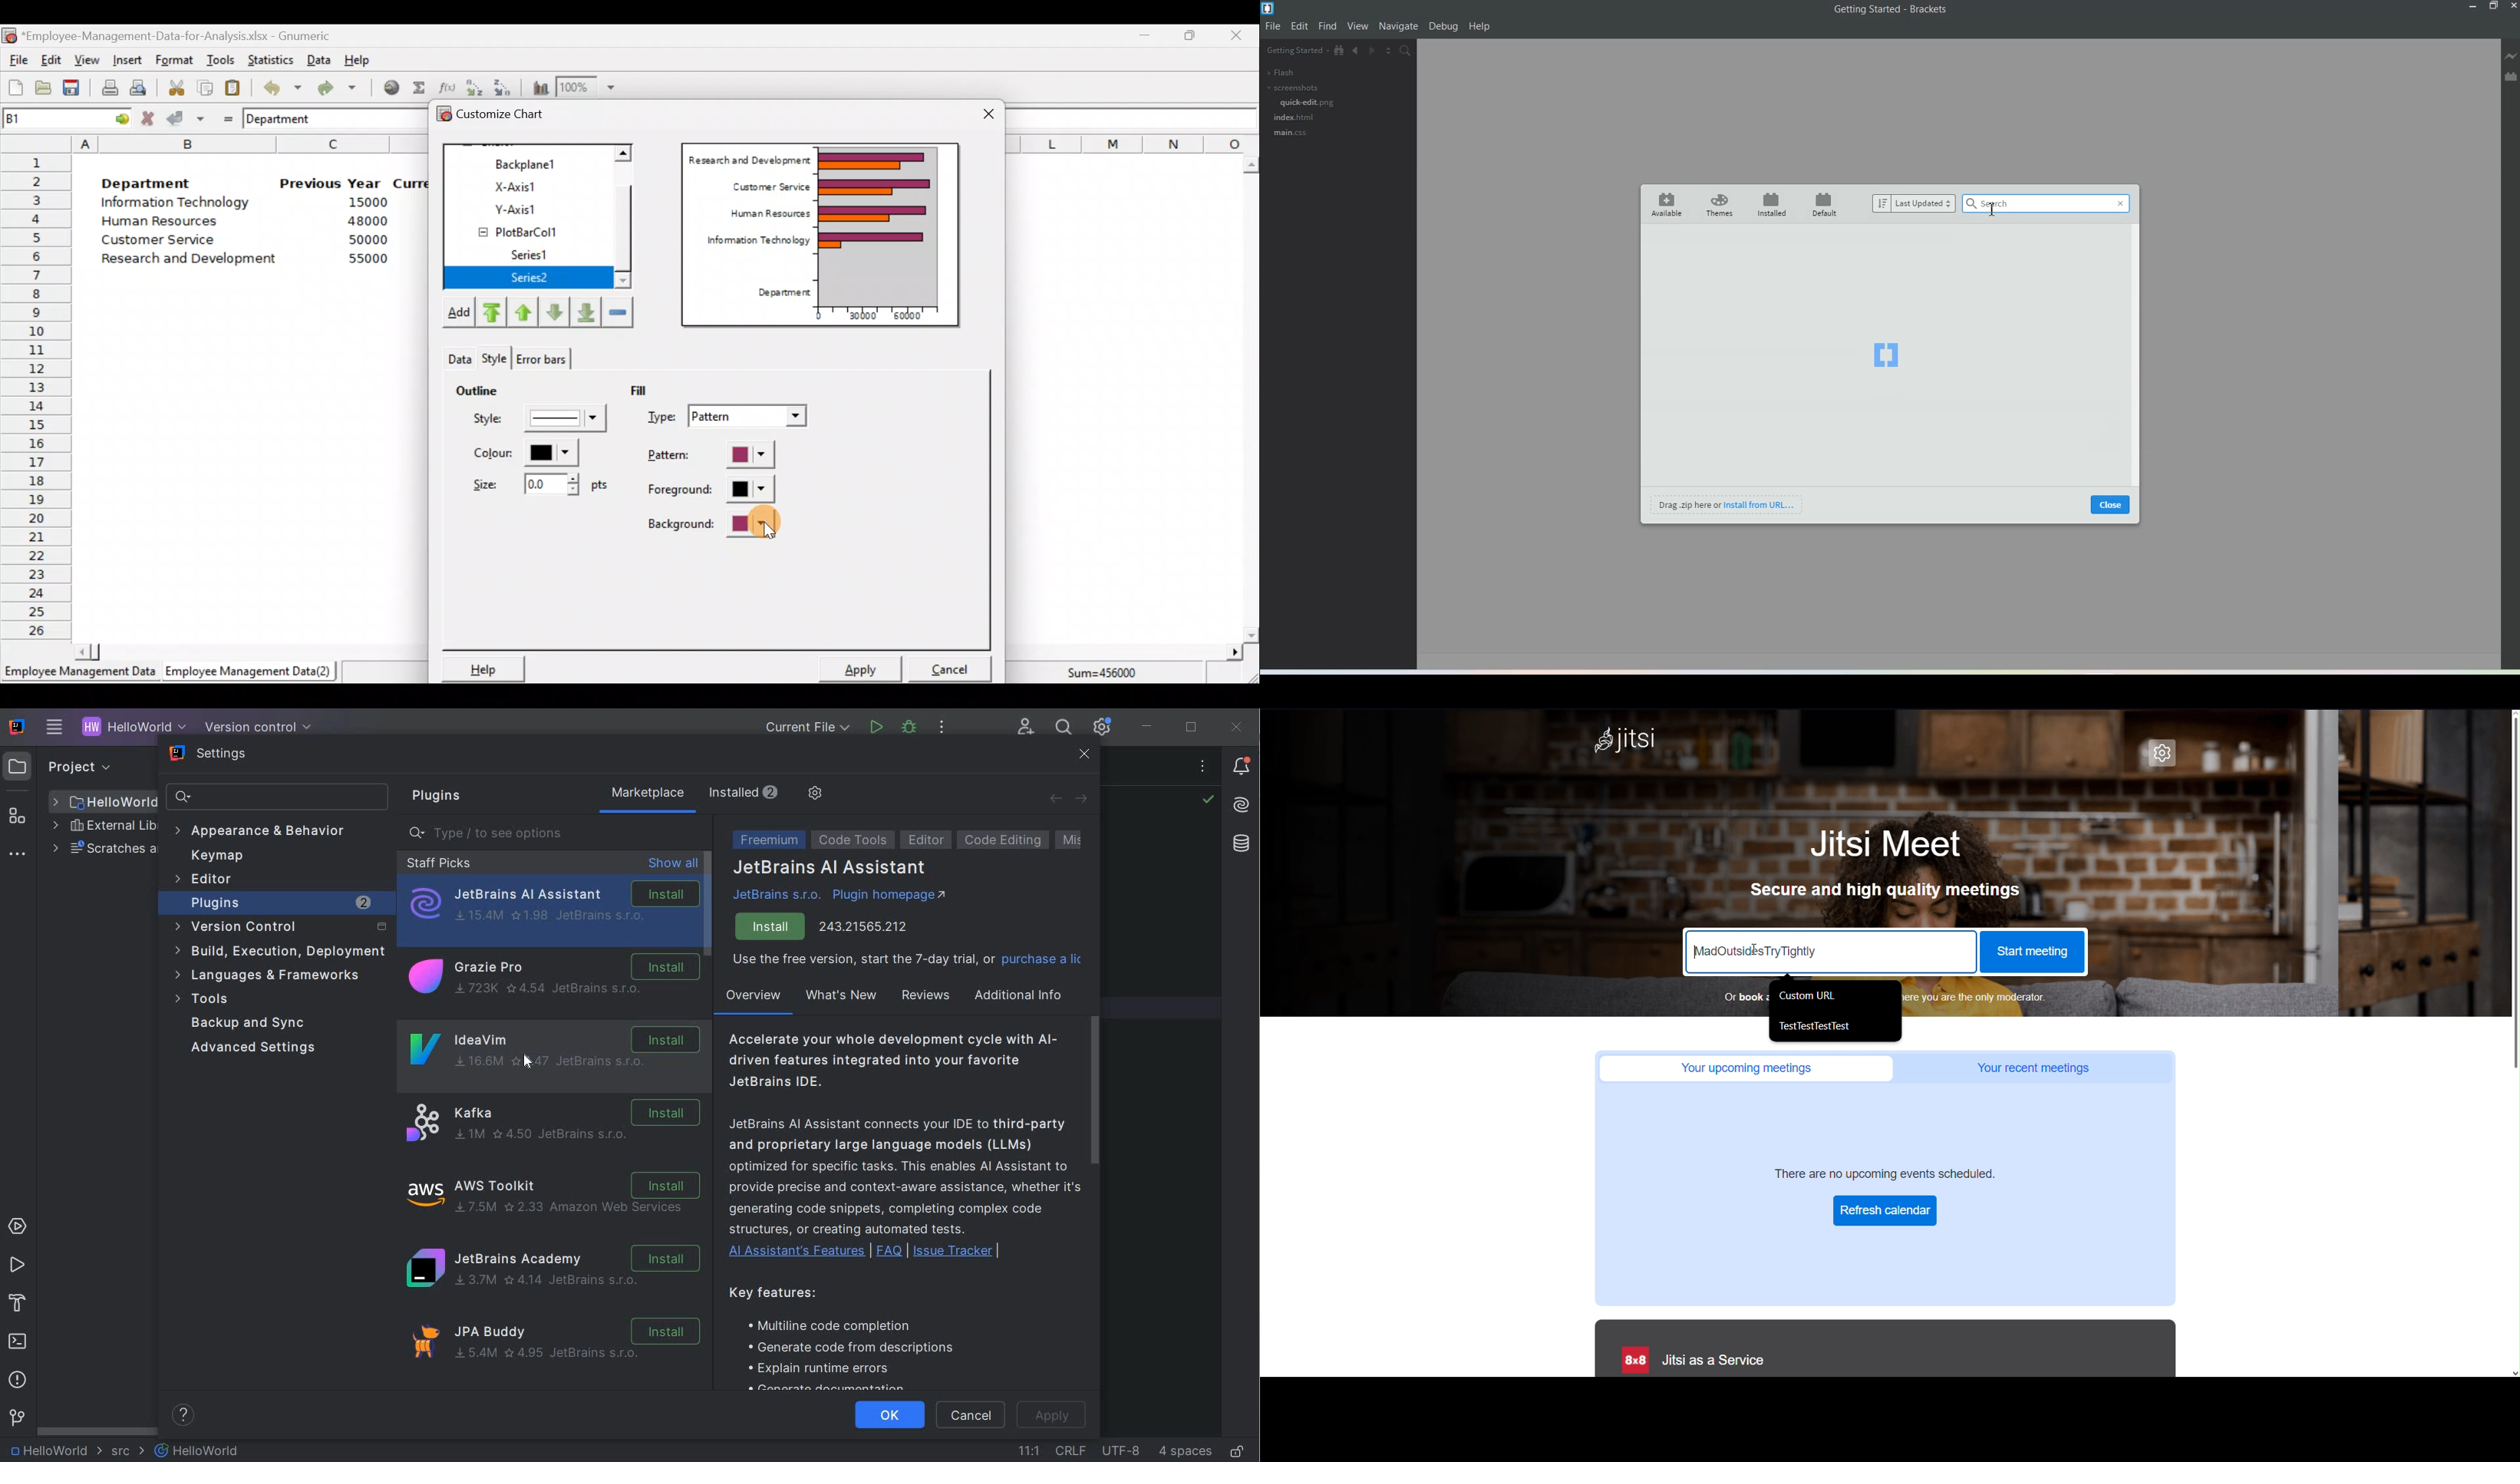 Image resolution: width=2520 pixels, height=1484 pixels. I want to click on Extension Manager, so click(2511, 78).